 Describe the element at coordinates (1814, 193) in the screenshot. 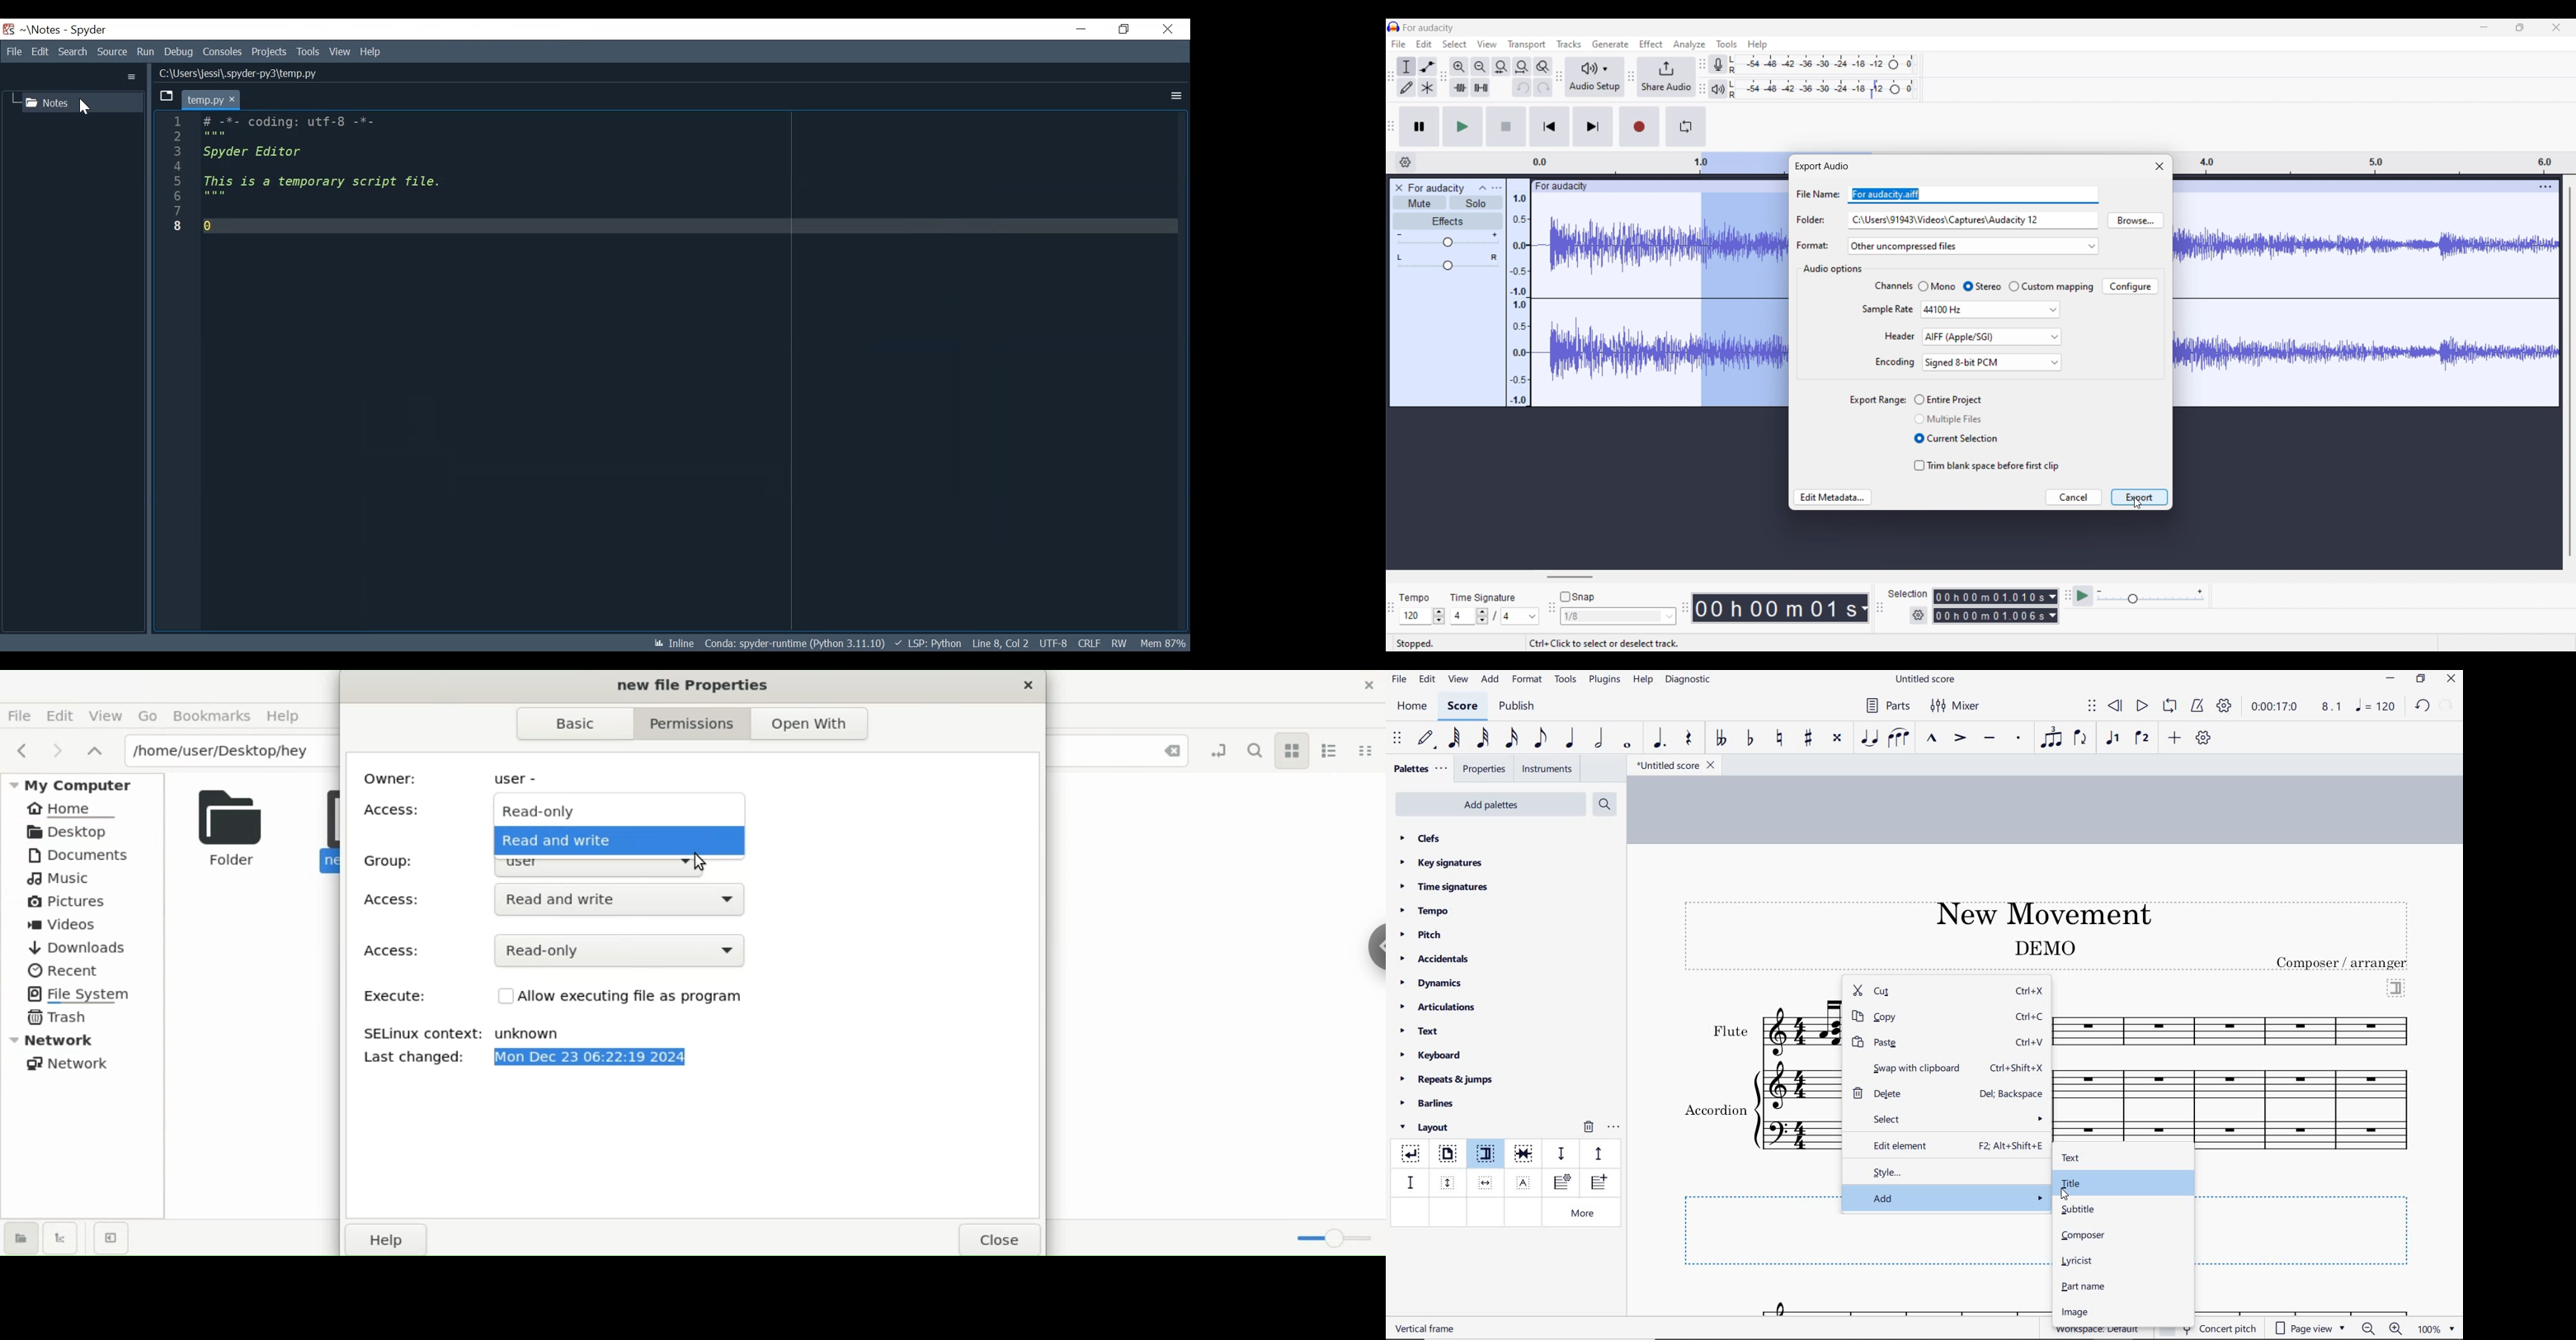

I see `File Name:` at that location.